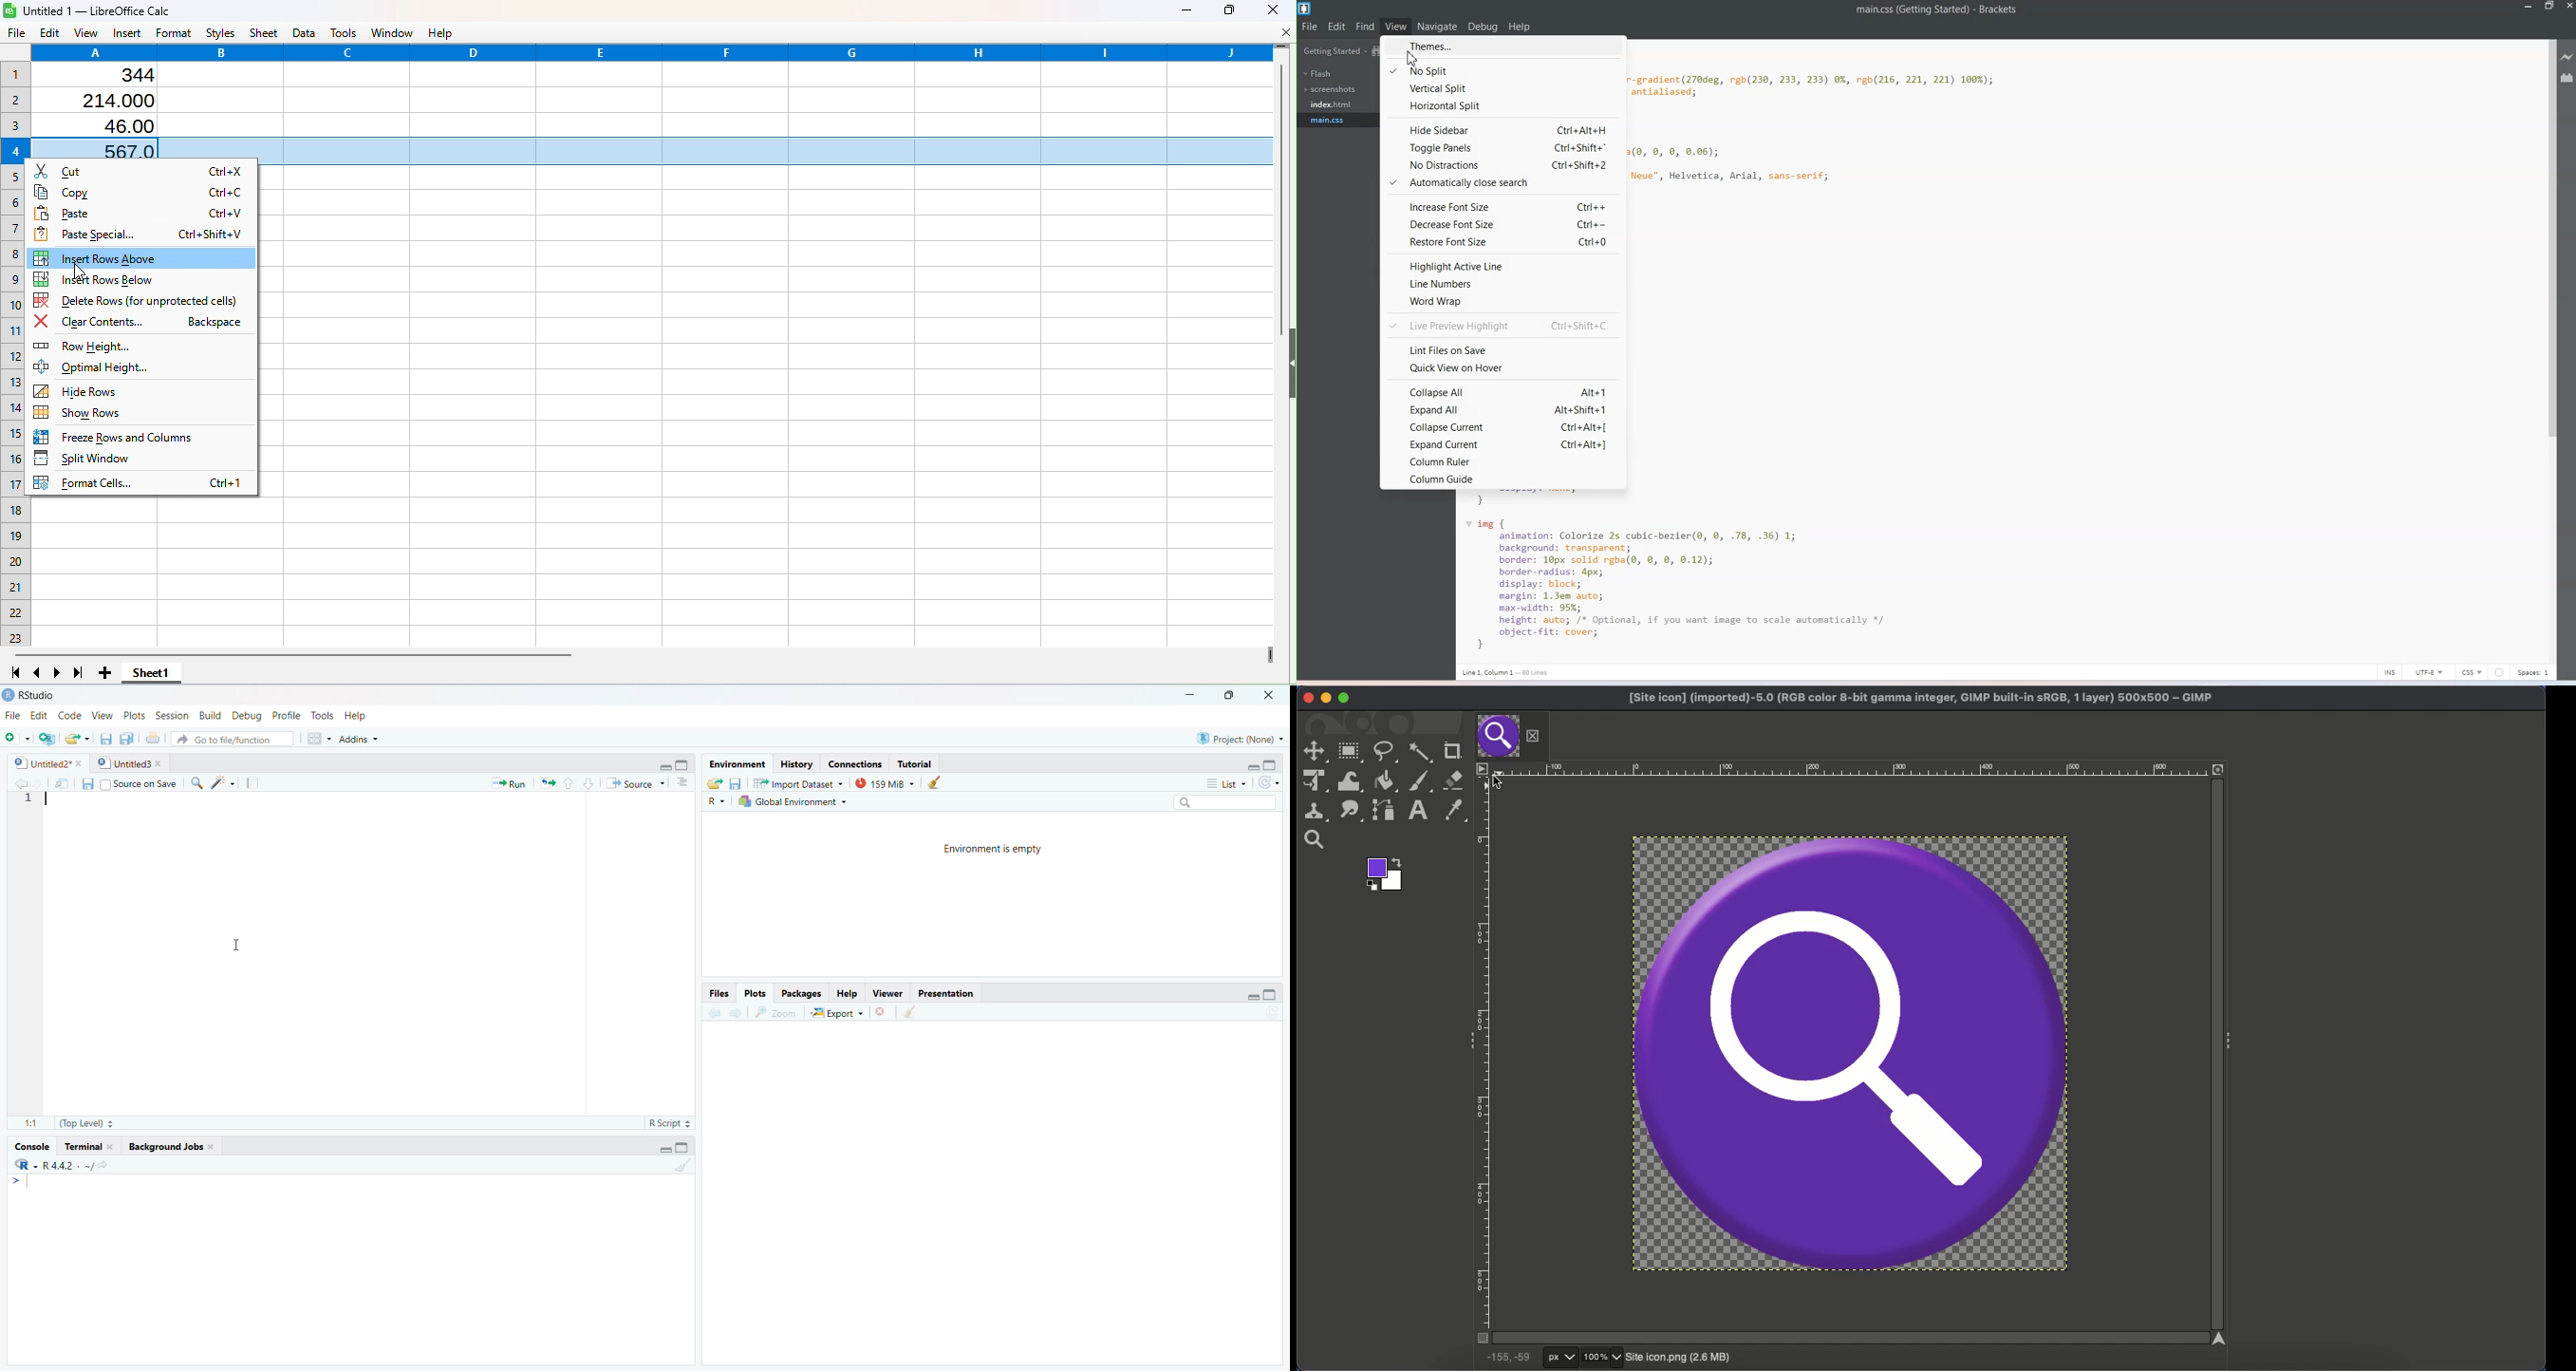 This screenshot has height=1372, width=2576. Describe the element at coordinates (797, 782) in the screenshot. I see `Import Dataset ` at that location.